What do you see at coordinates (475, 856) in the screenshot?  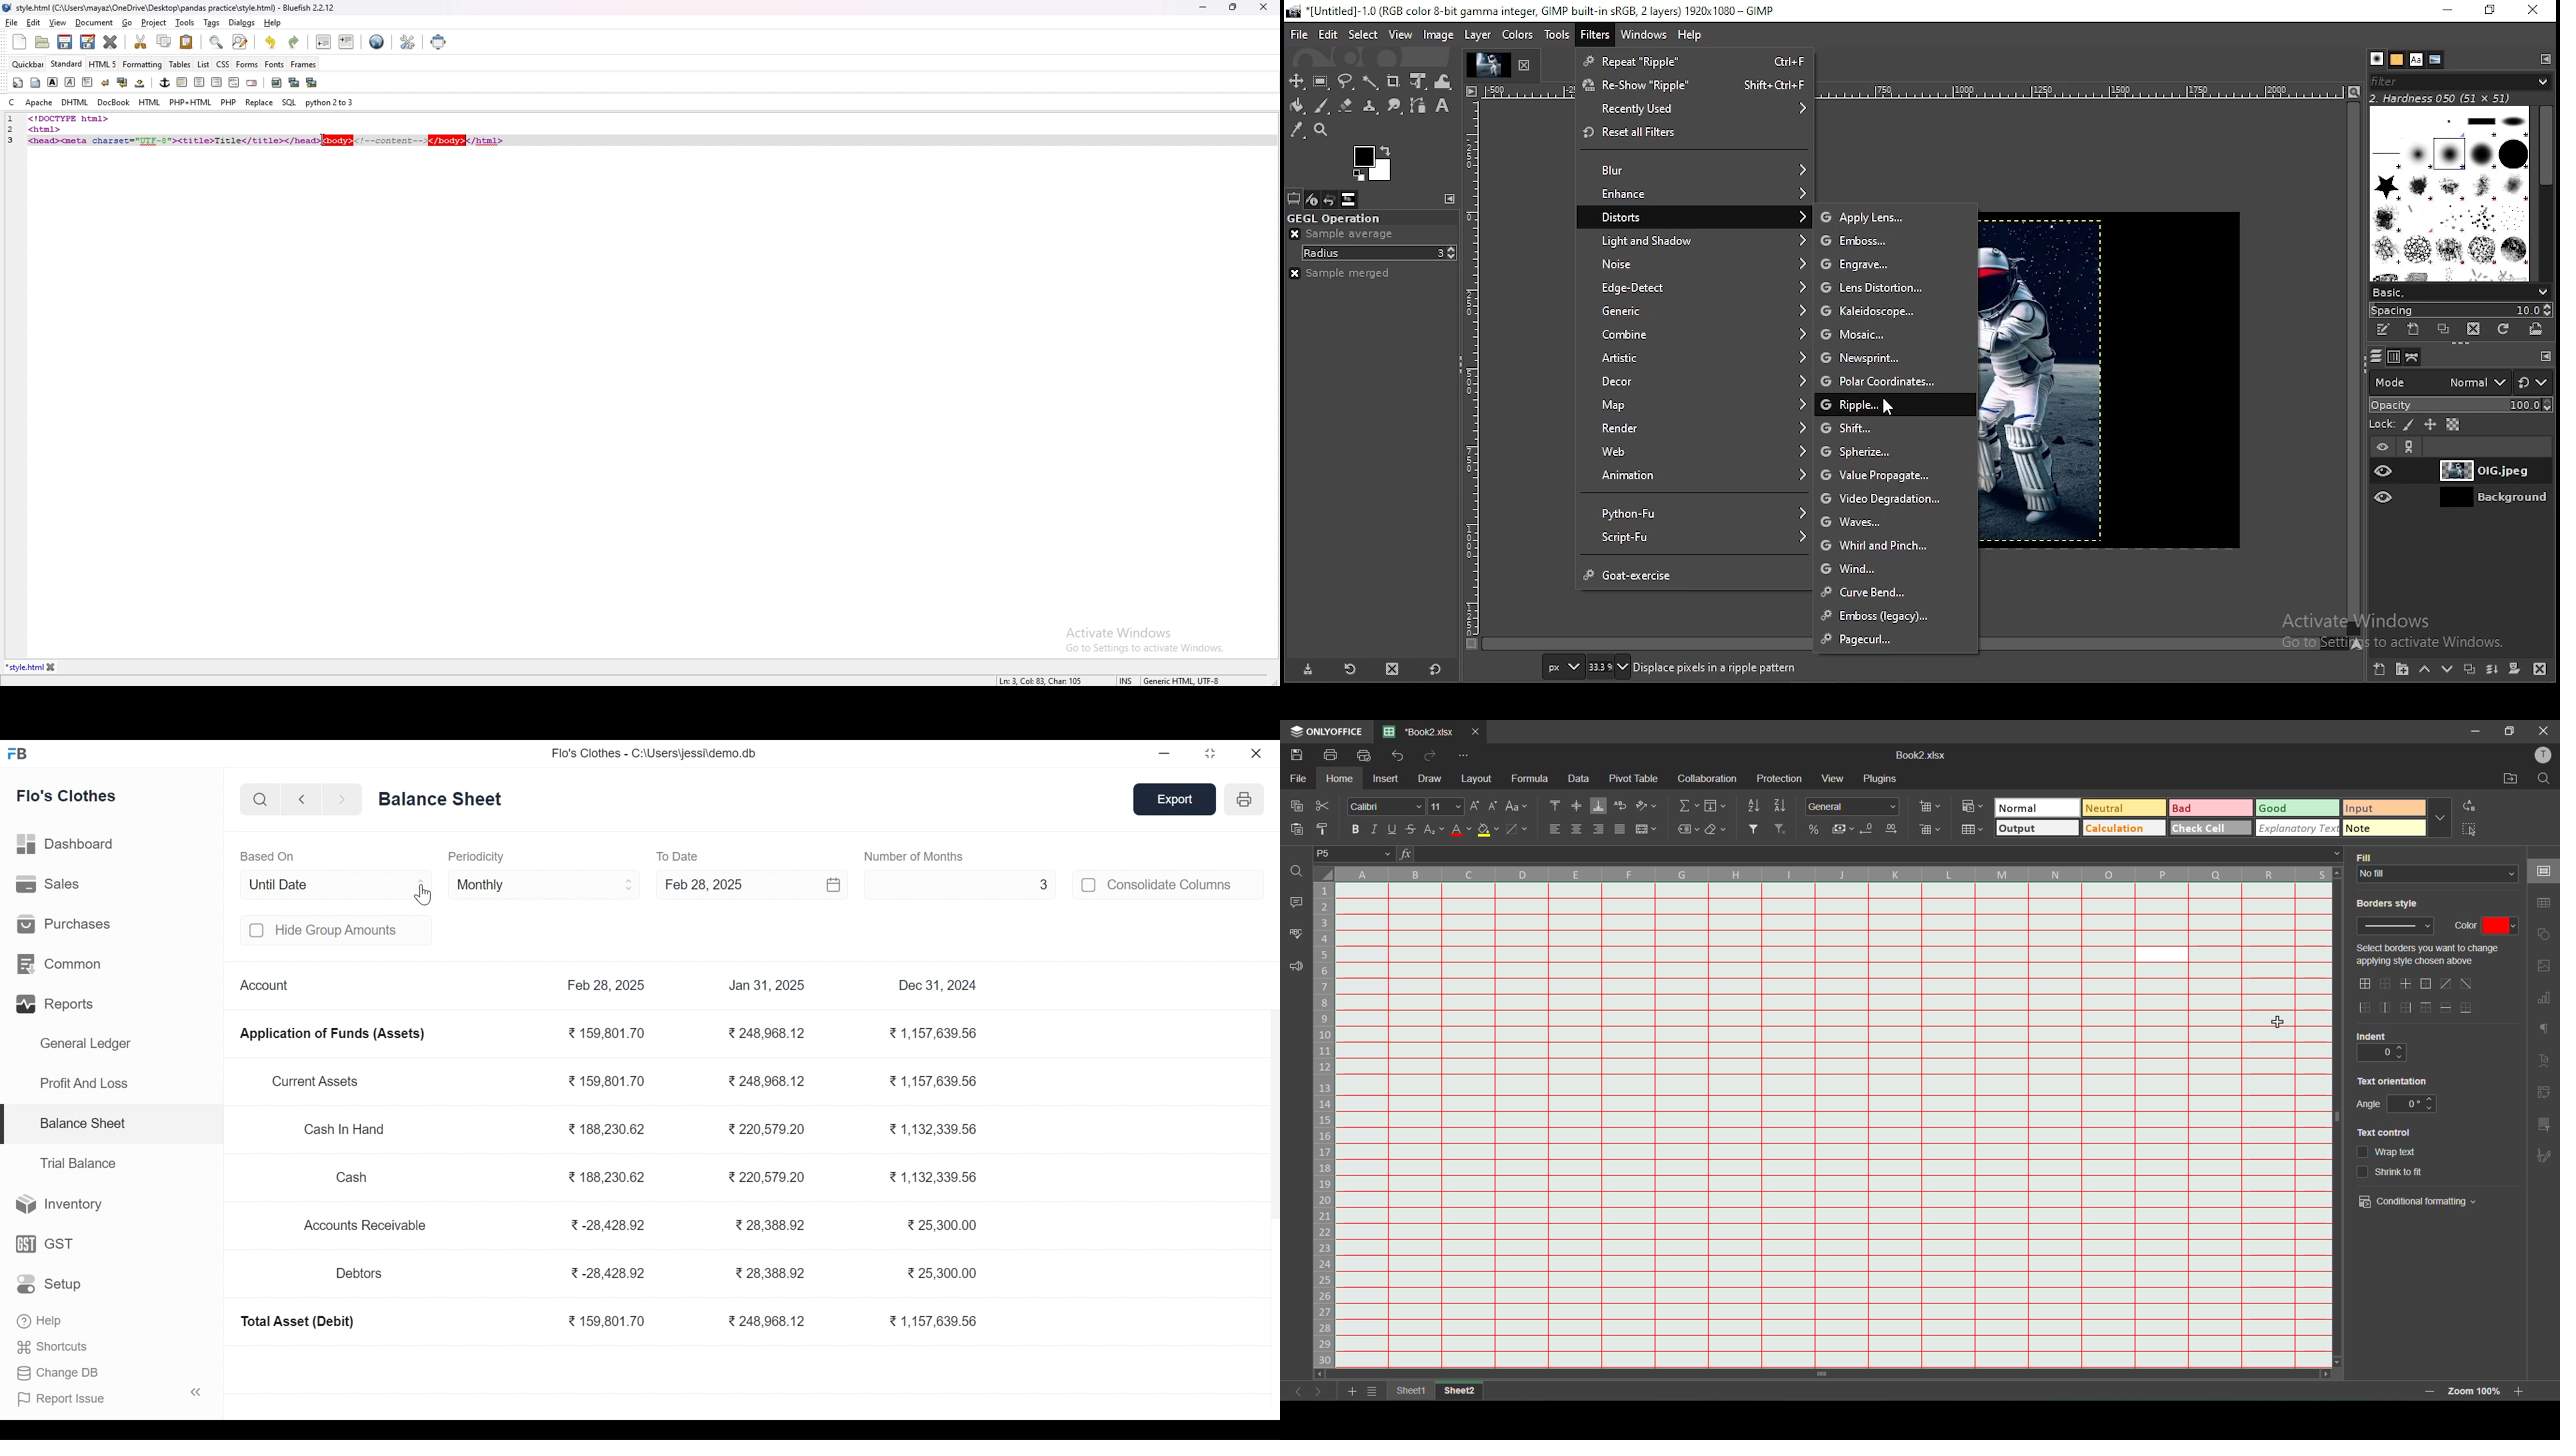 I see `Periodicity` at bounding box center [475, 856].